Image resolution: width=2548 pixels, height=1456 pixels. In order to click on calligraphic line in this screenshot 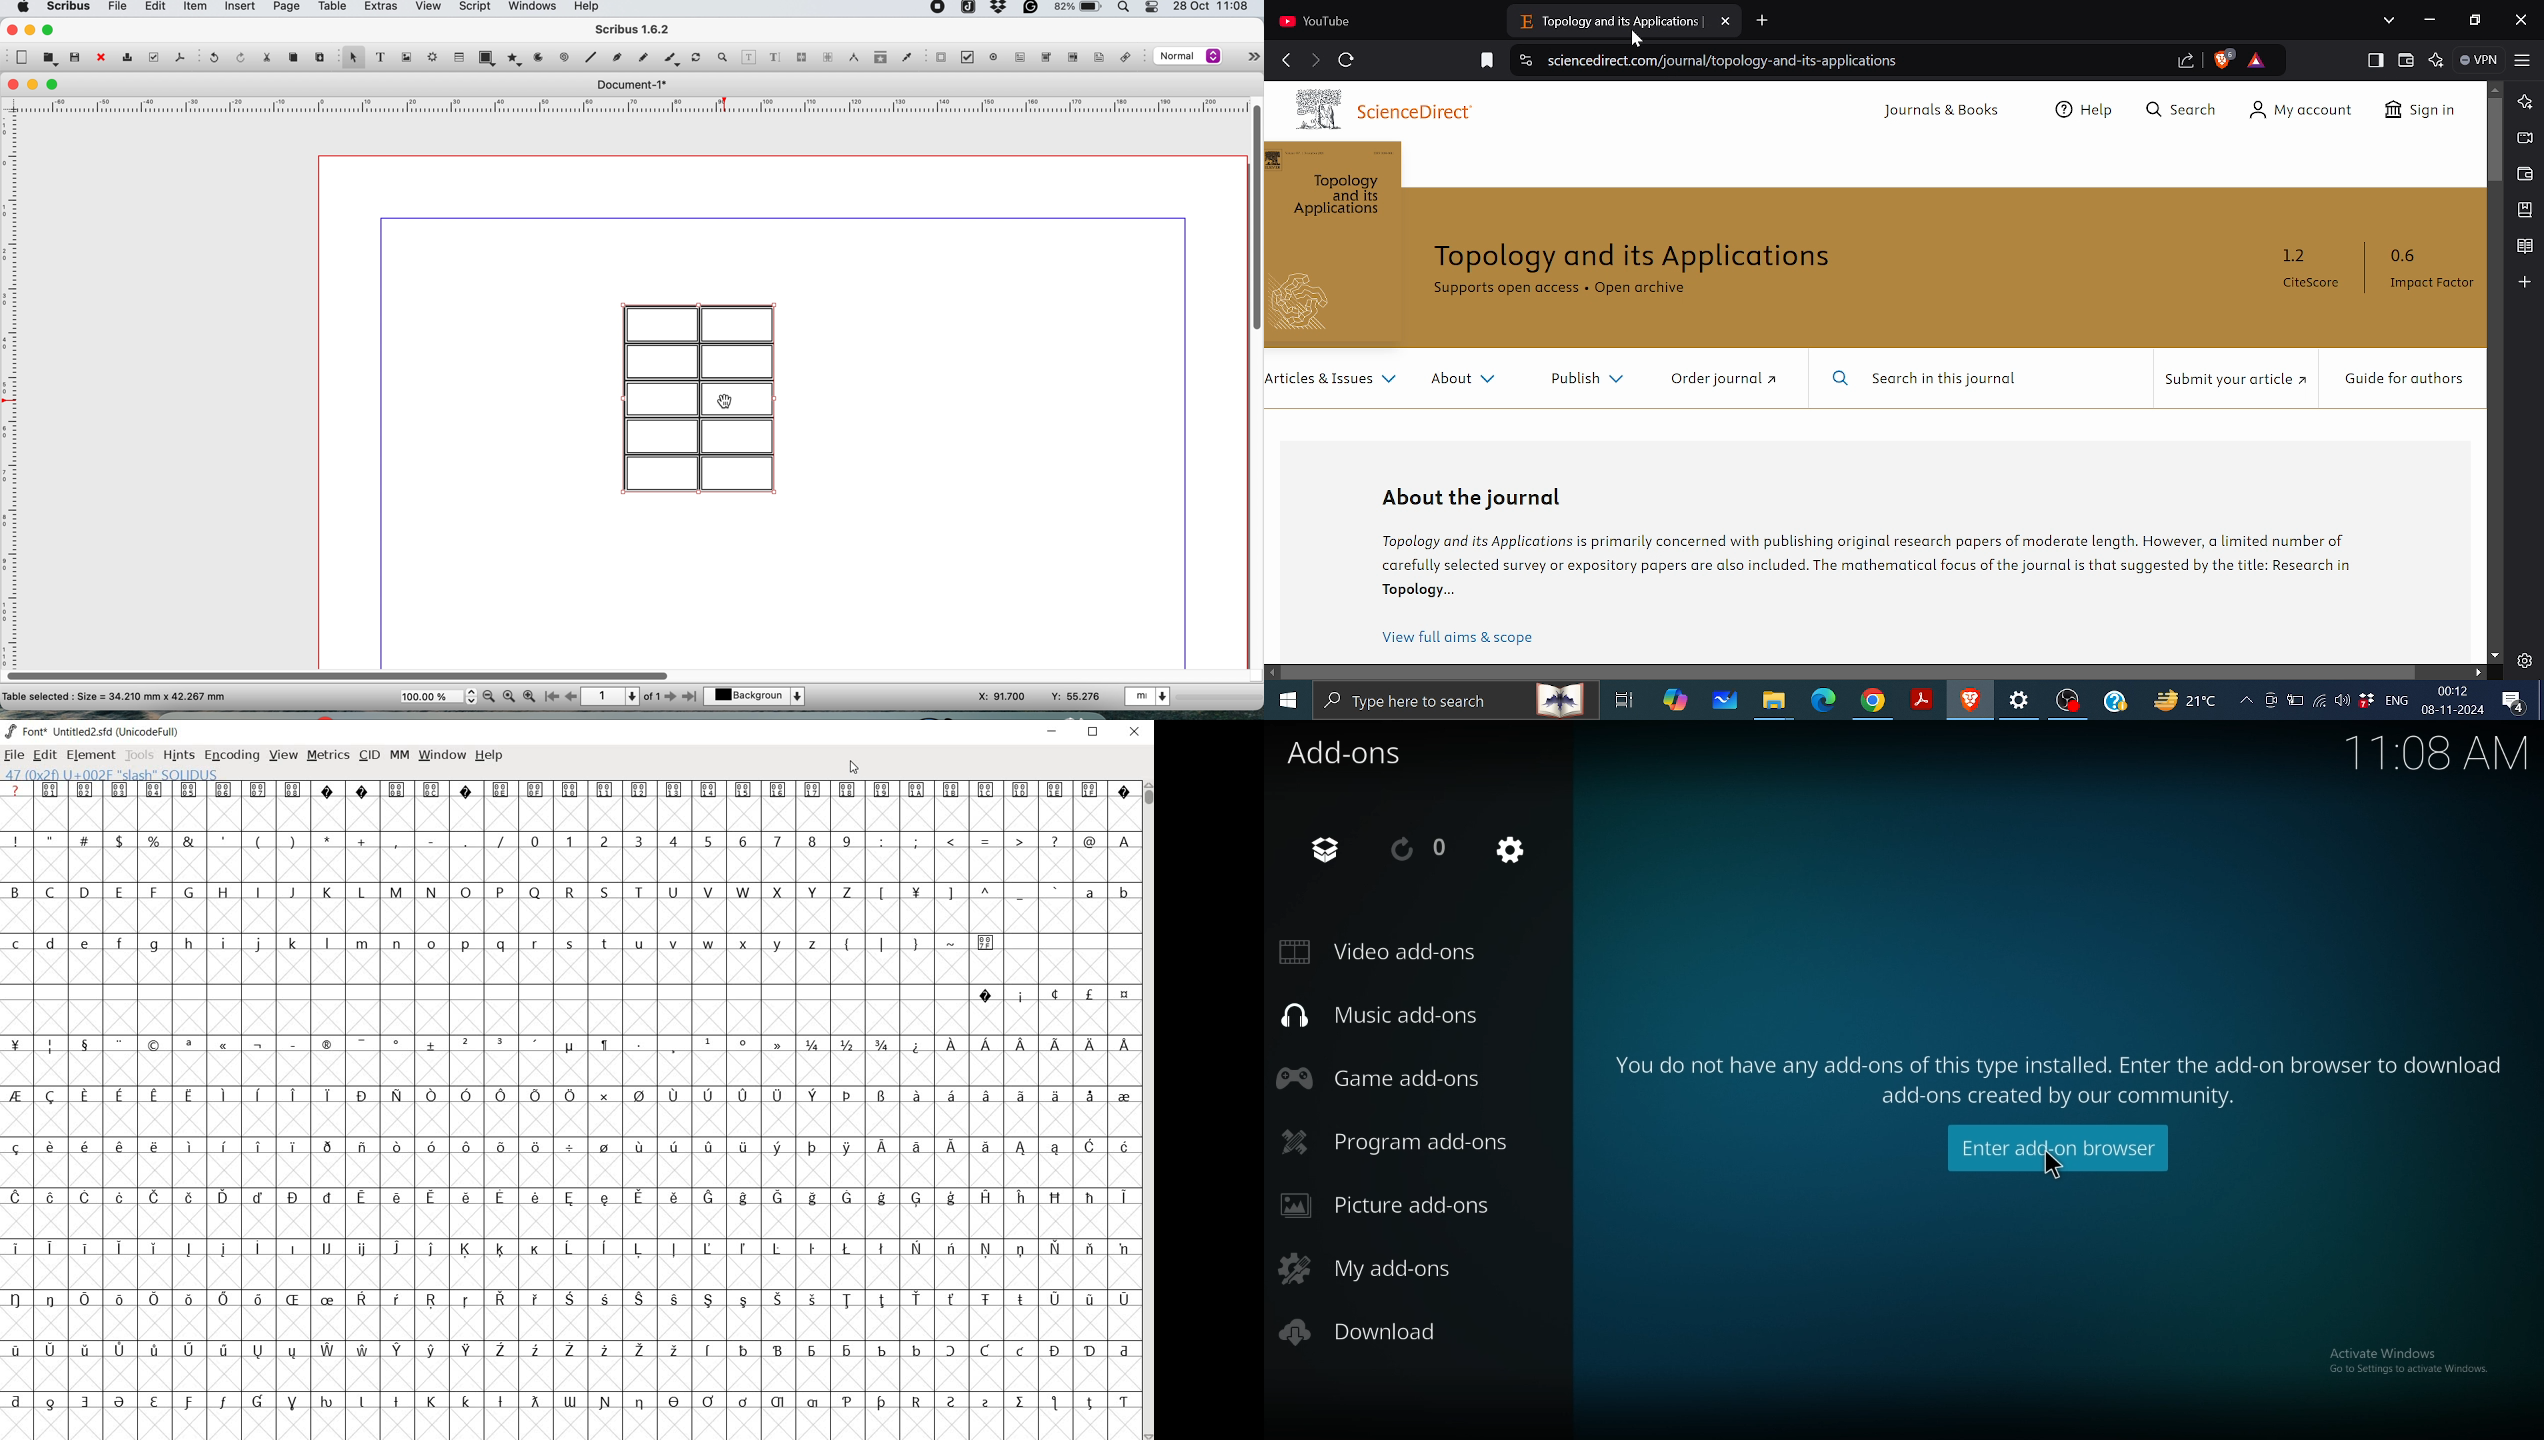, I will do `click(670, 60)`.